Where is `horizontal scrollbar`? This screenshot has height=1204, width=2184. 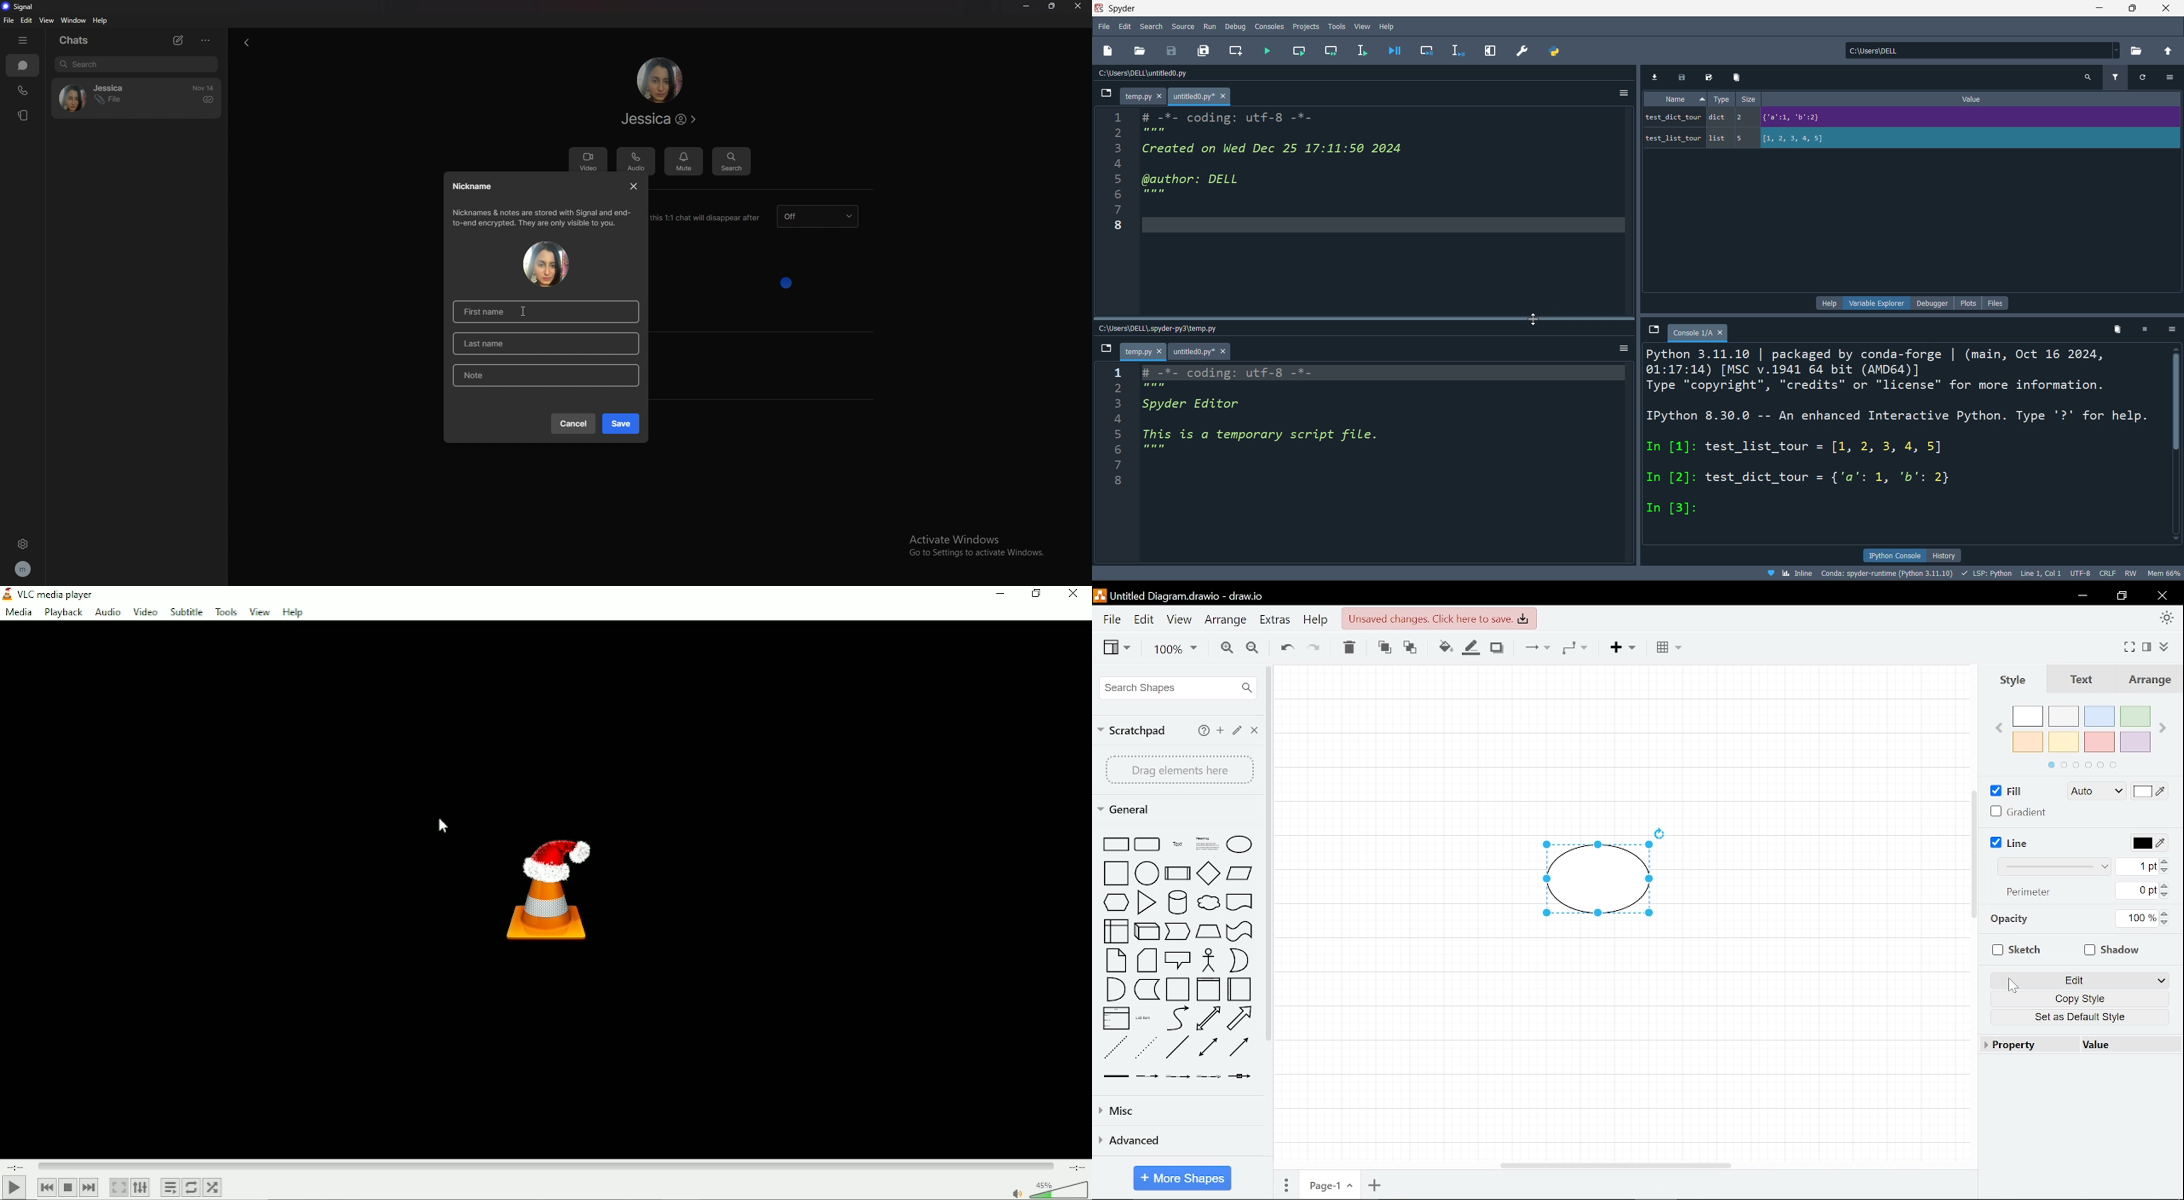
horizontal scrollbar is located at coordinates (1612, 1165).